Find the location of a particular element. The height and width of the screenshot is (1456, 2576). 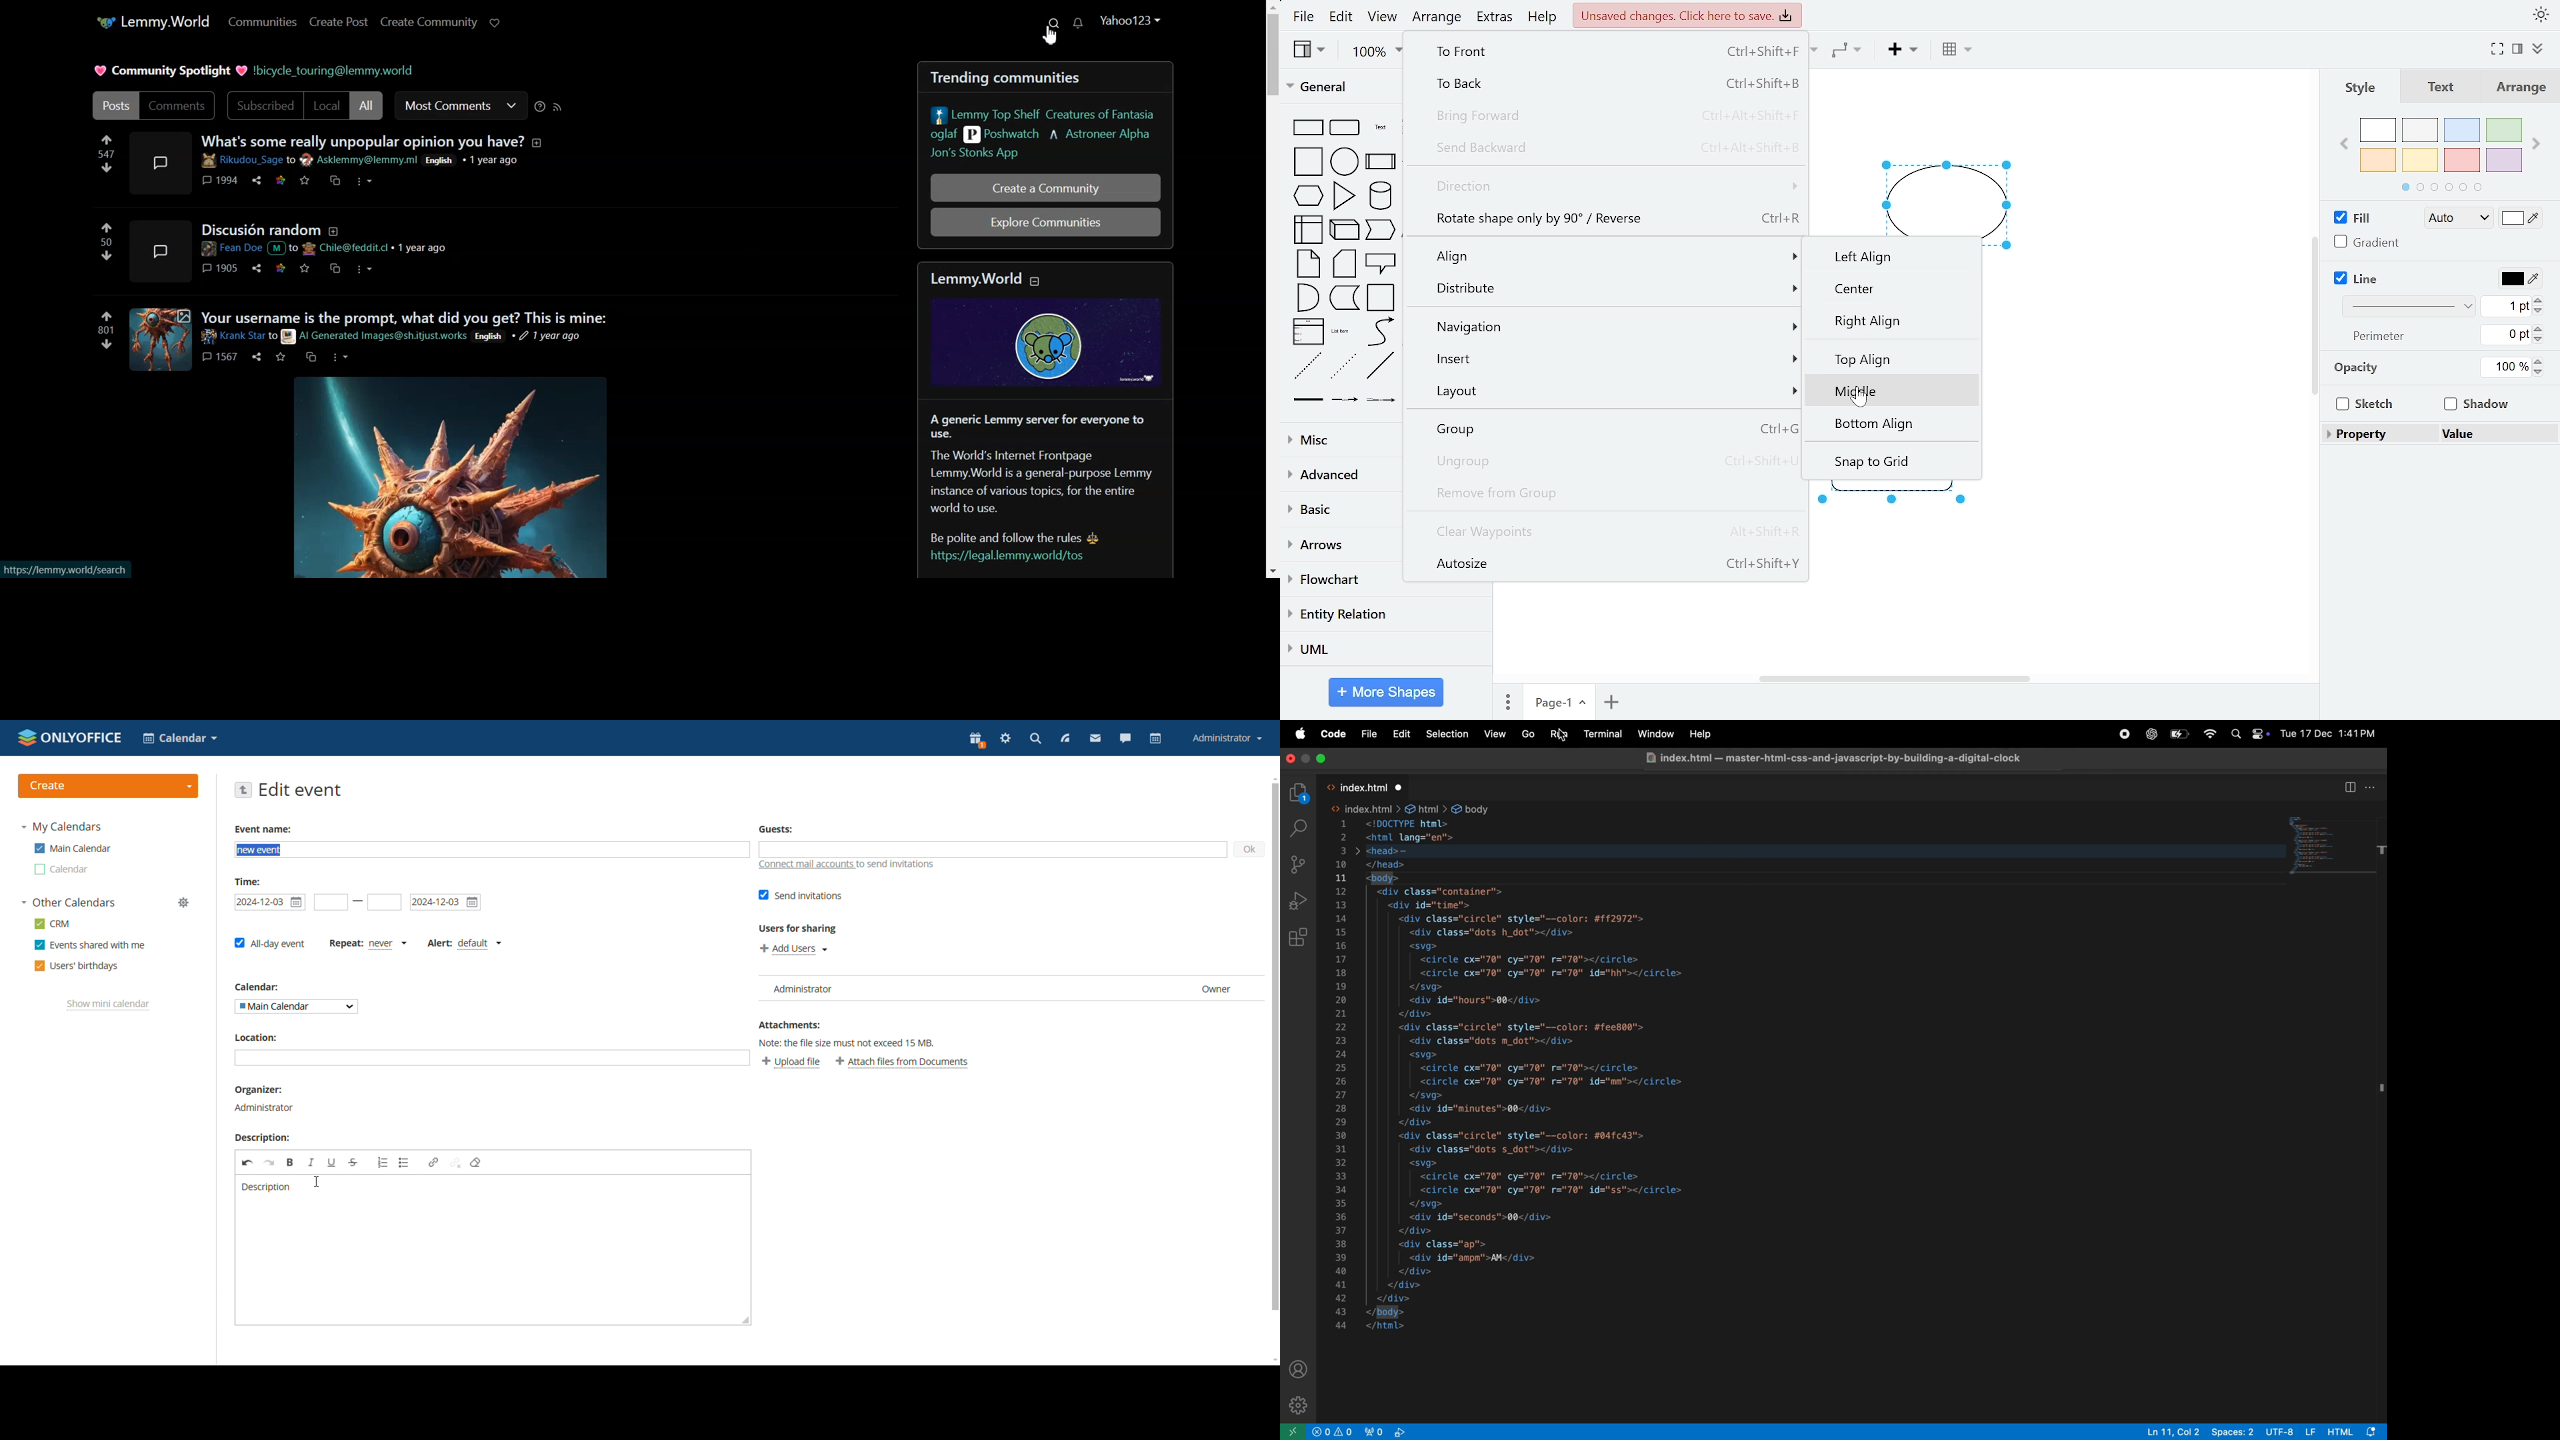

1 pt is located at coordinates (2507, 307).